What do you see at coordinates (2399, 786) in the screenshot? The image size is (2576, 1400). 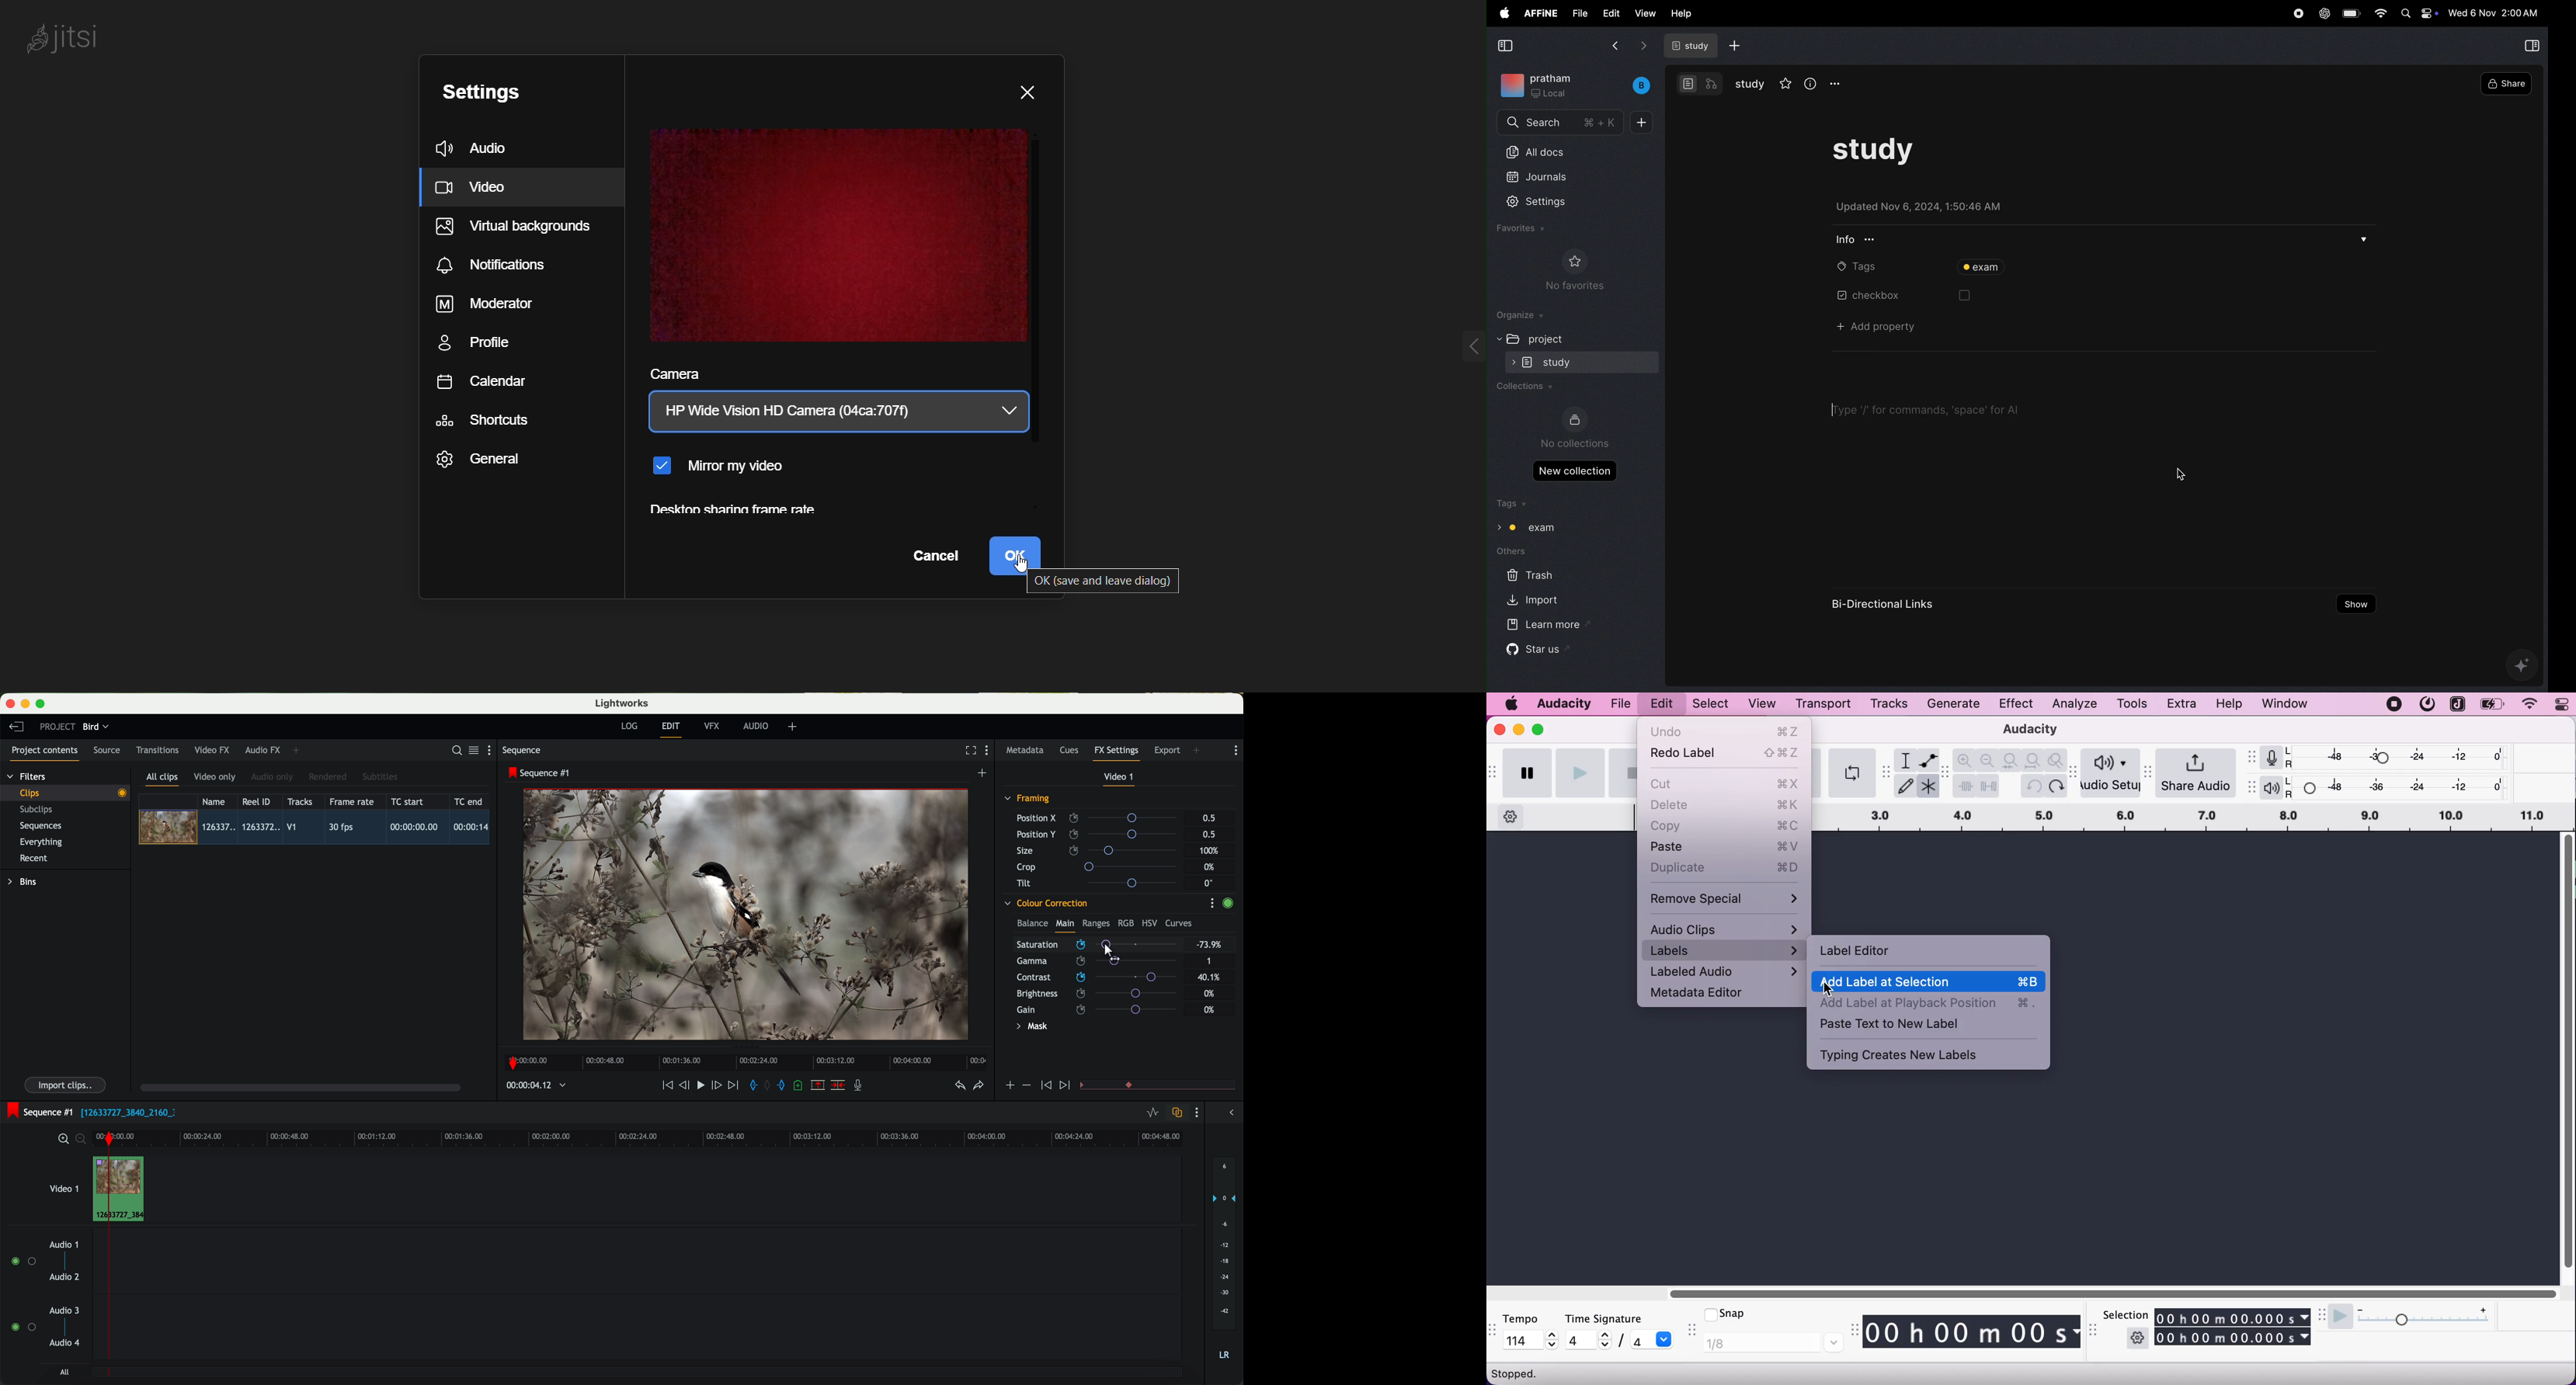 I see `playback level` at bounding box center [2399, 786].